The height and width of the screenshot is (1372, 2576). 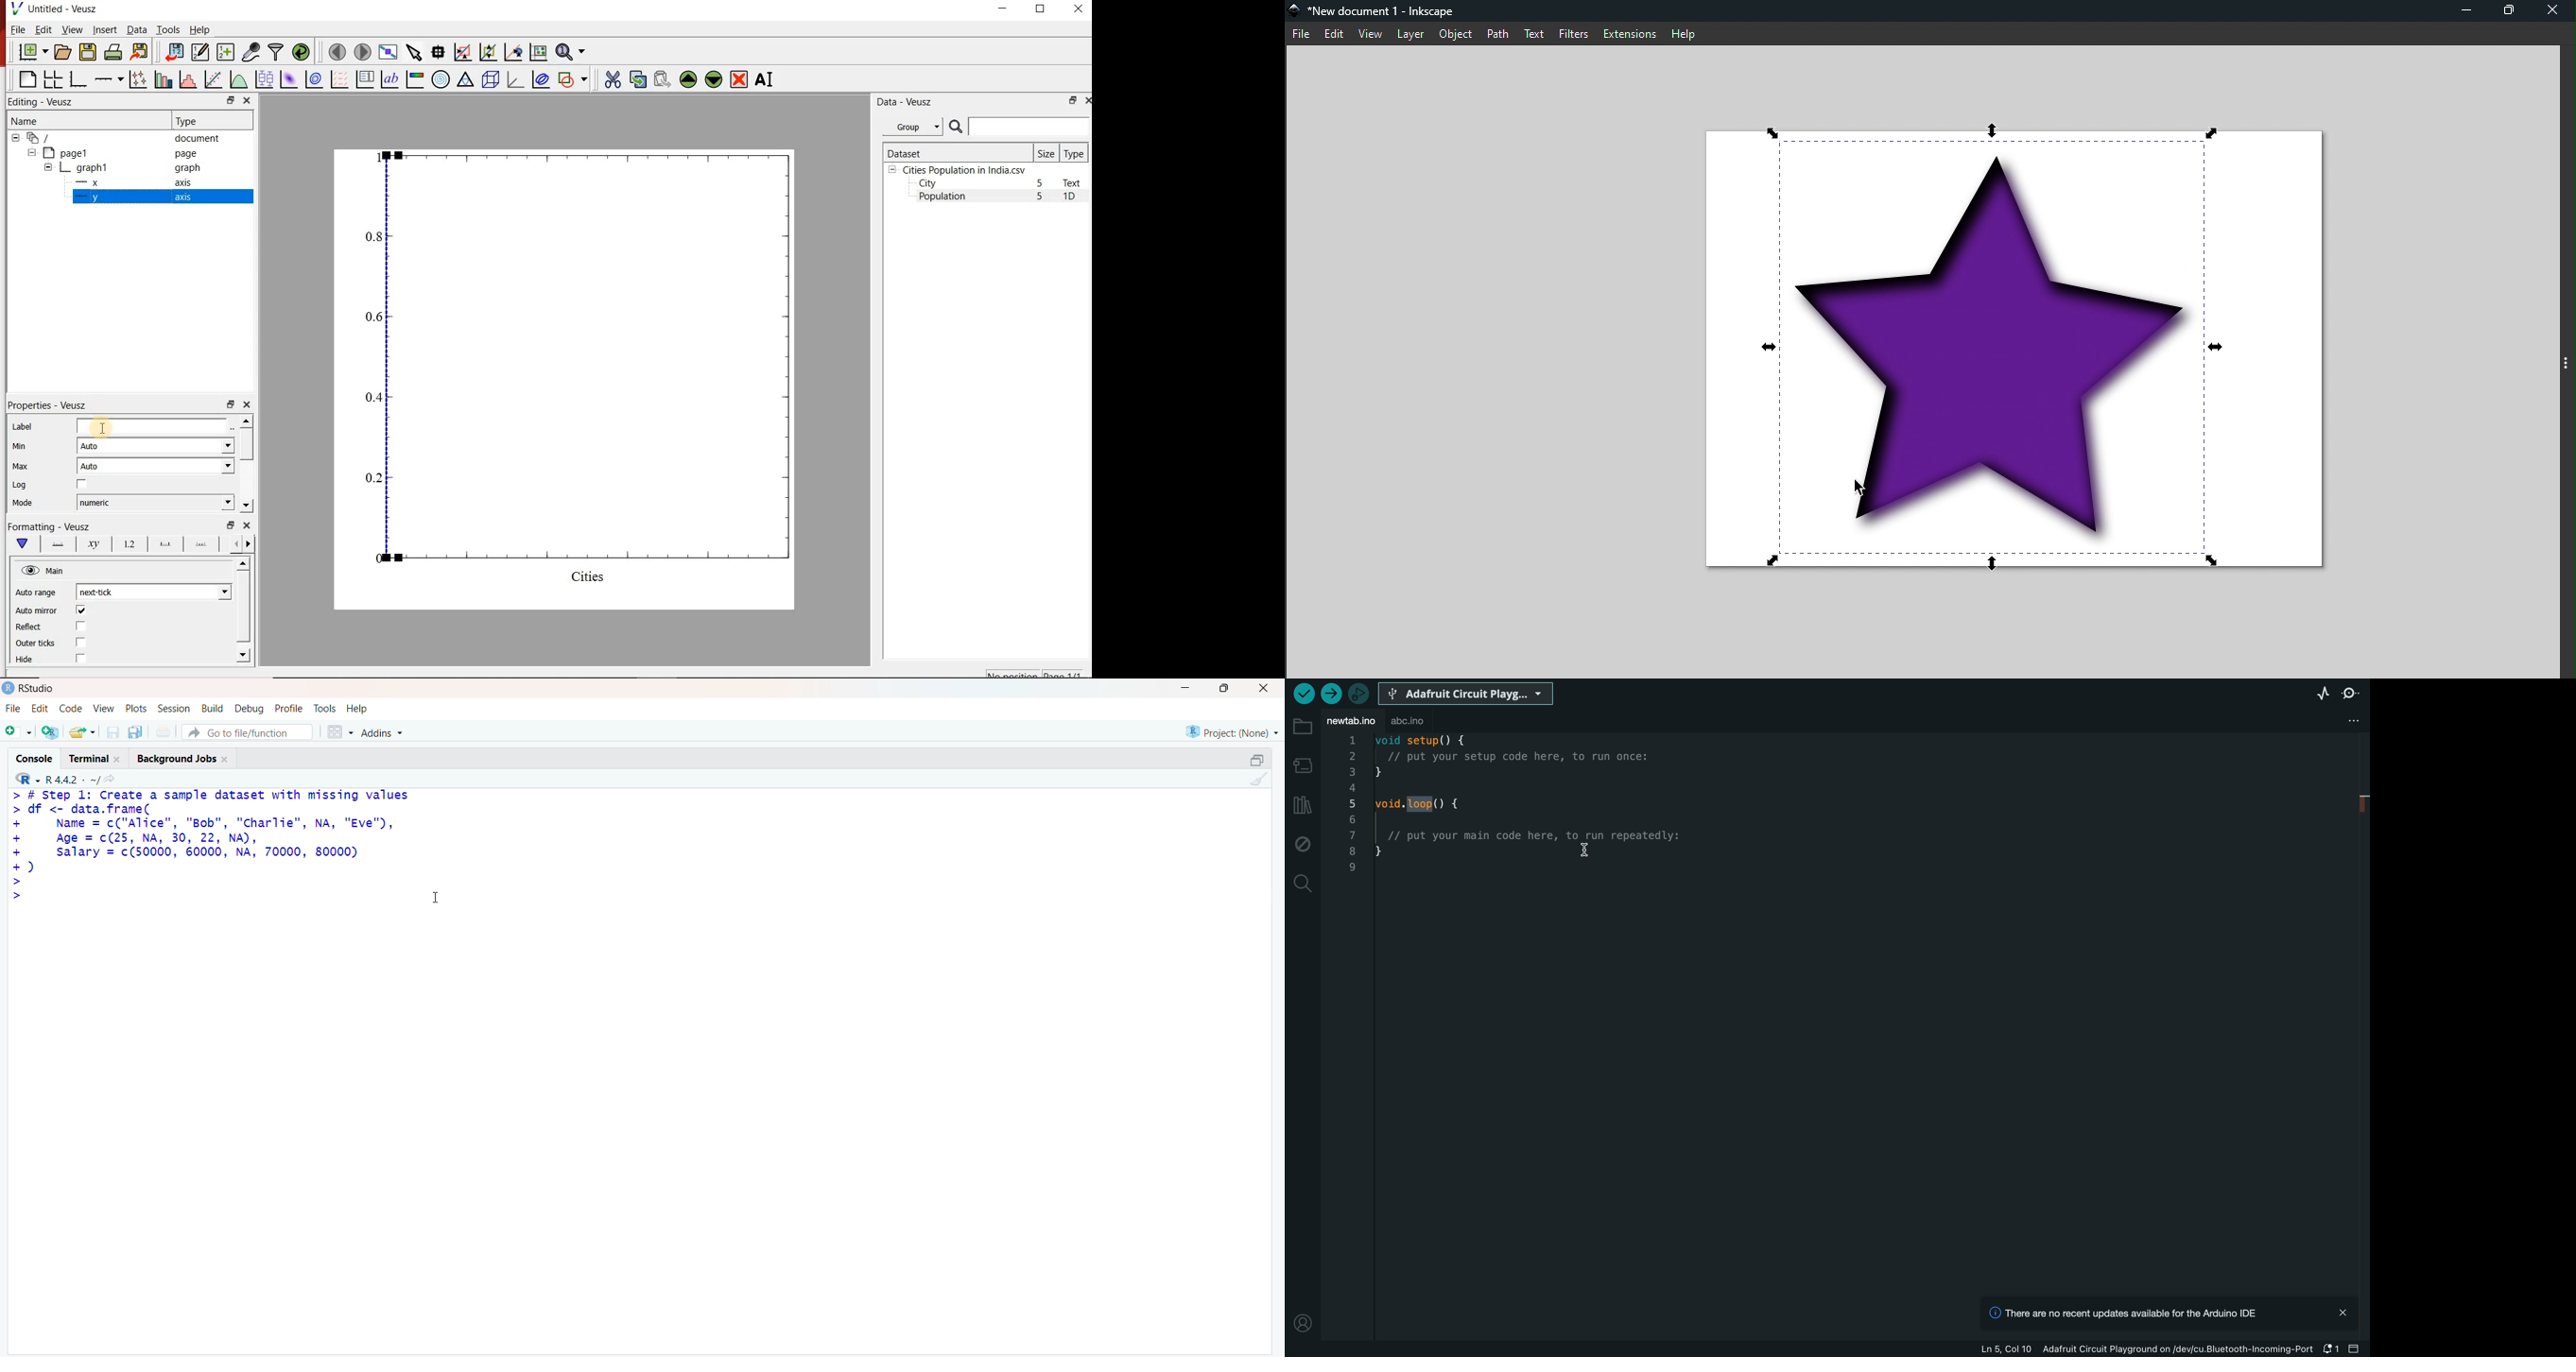 I want to click on > # Step 1: Create a sample dataset with missing values
> df <- data.frame(

+ Name = c("Alice", "Bob", "Charlie", NA, "Eve"),
+ Age = c(25, NA, 30, 22, NA),

+ salary = c(50000, 60000, NA, 70000, 80000)

+)

>

>, so click(x=214, y=848).